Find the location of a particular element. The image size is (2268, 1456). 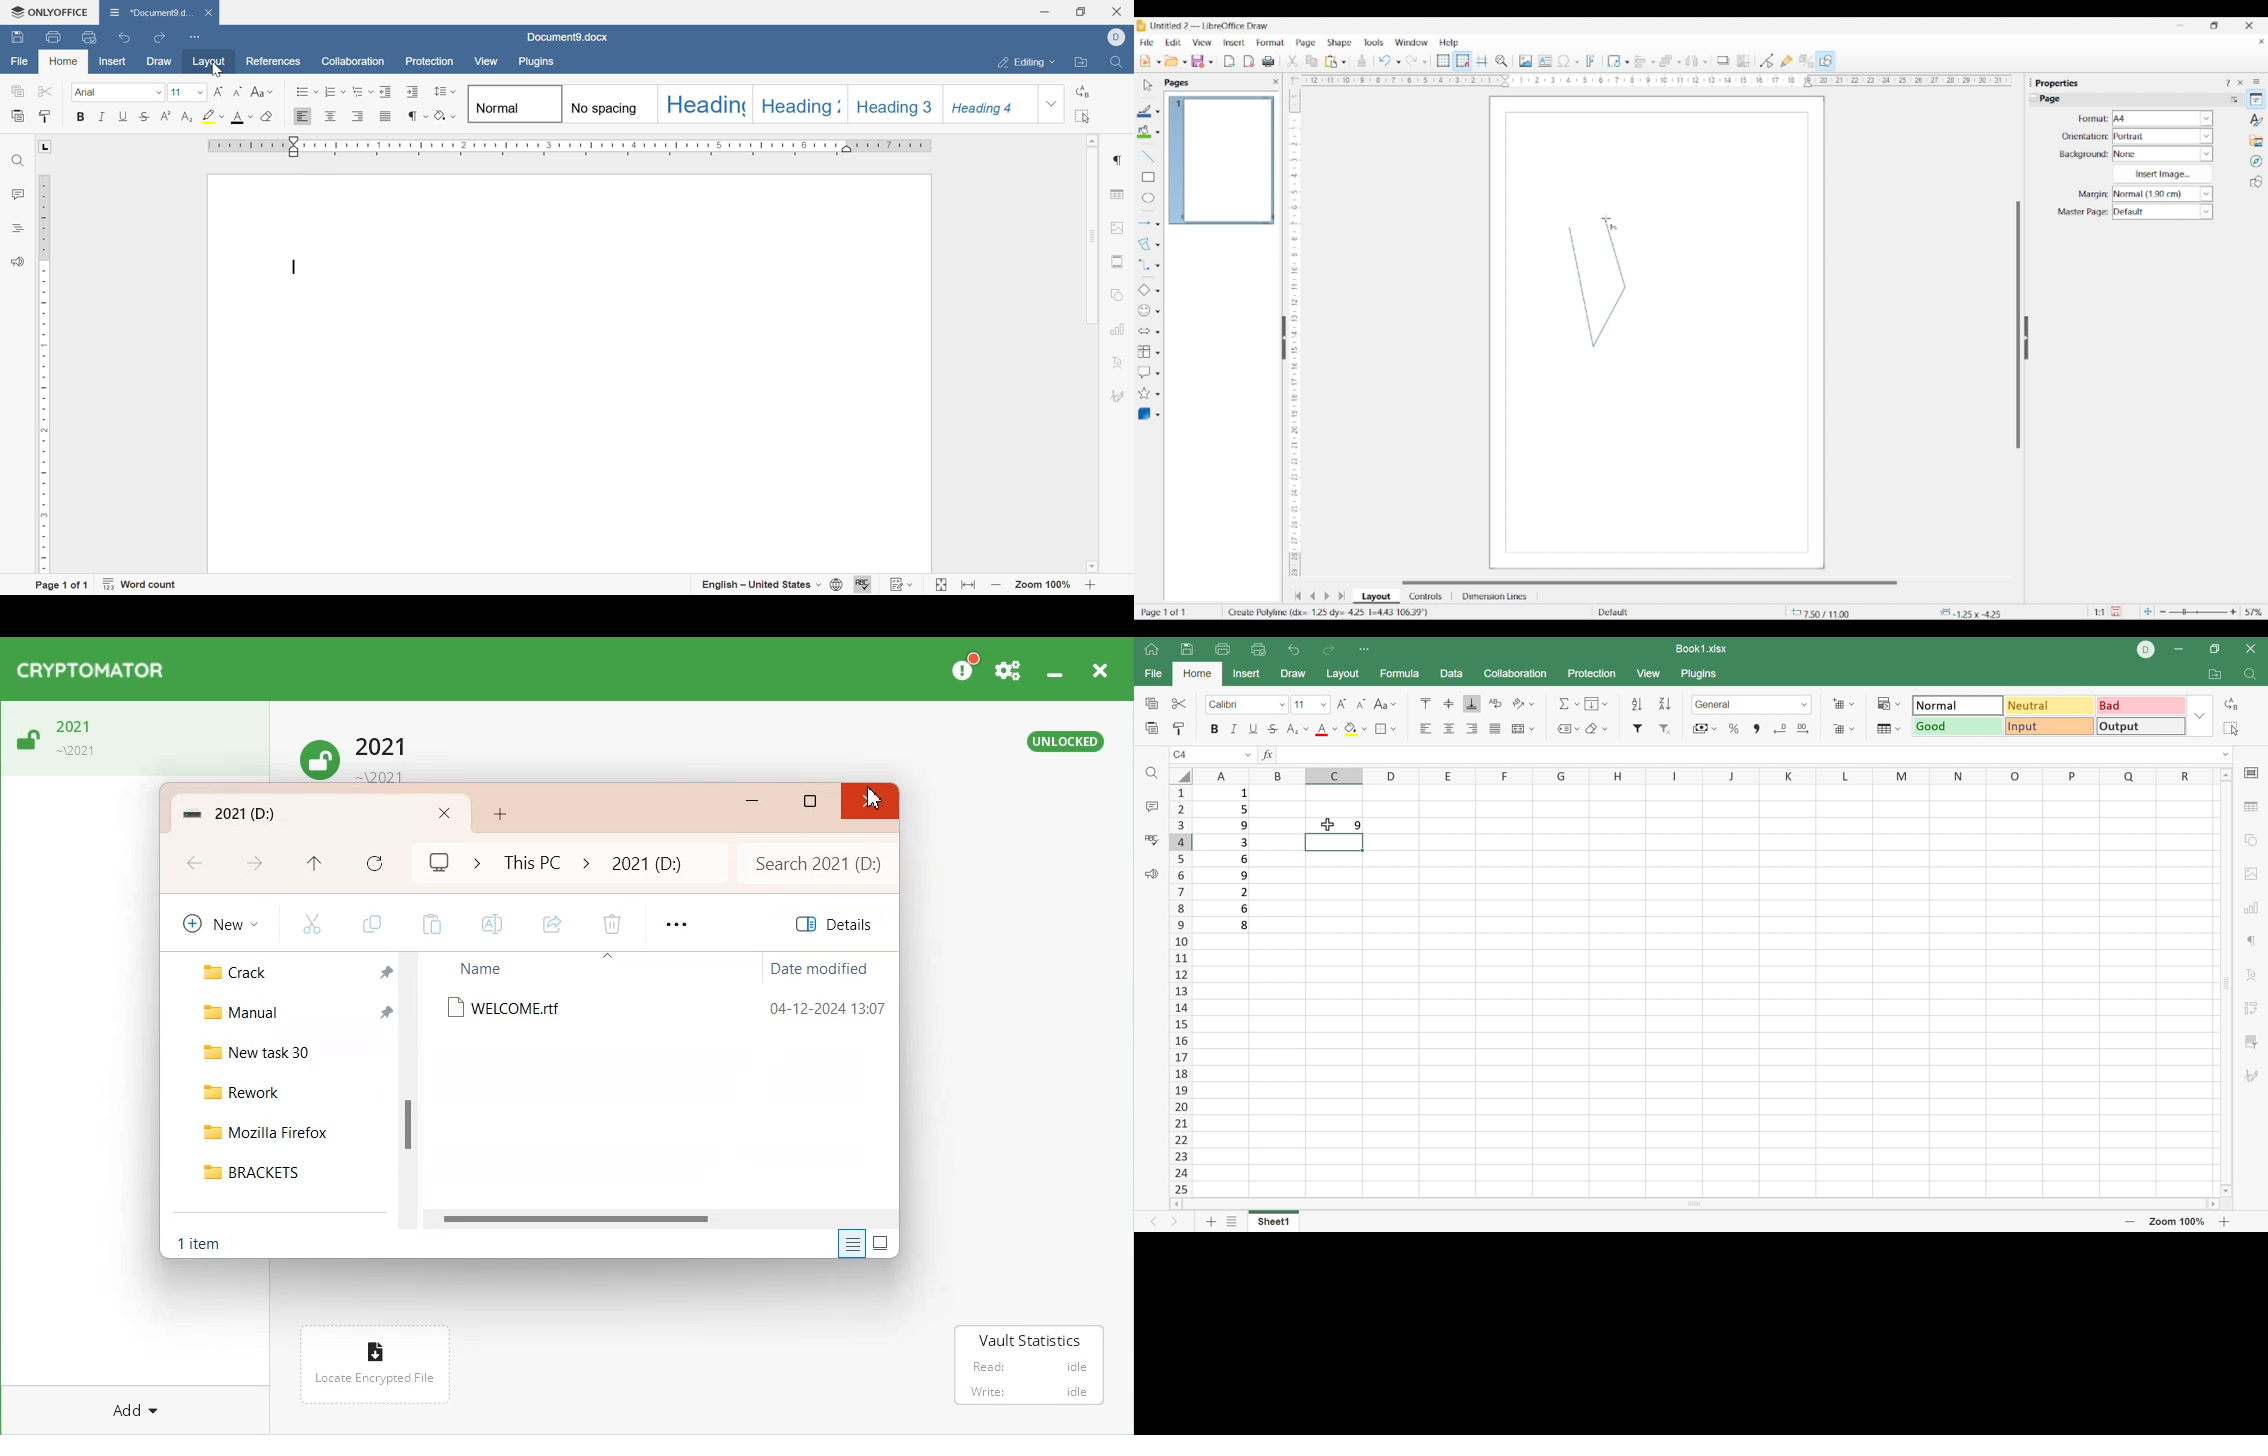

Previous is located at coordinates (1155, 1223).